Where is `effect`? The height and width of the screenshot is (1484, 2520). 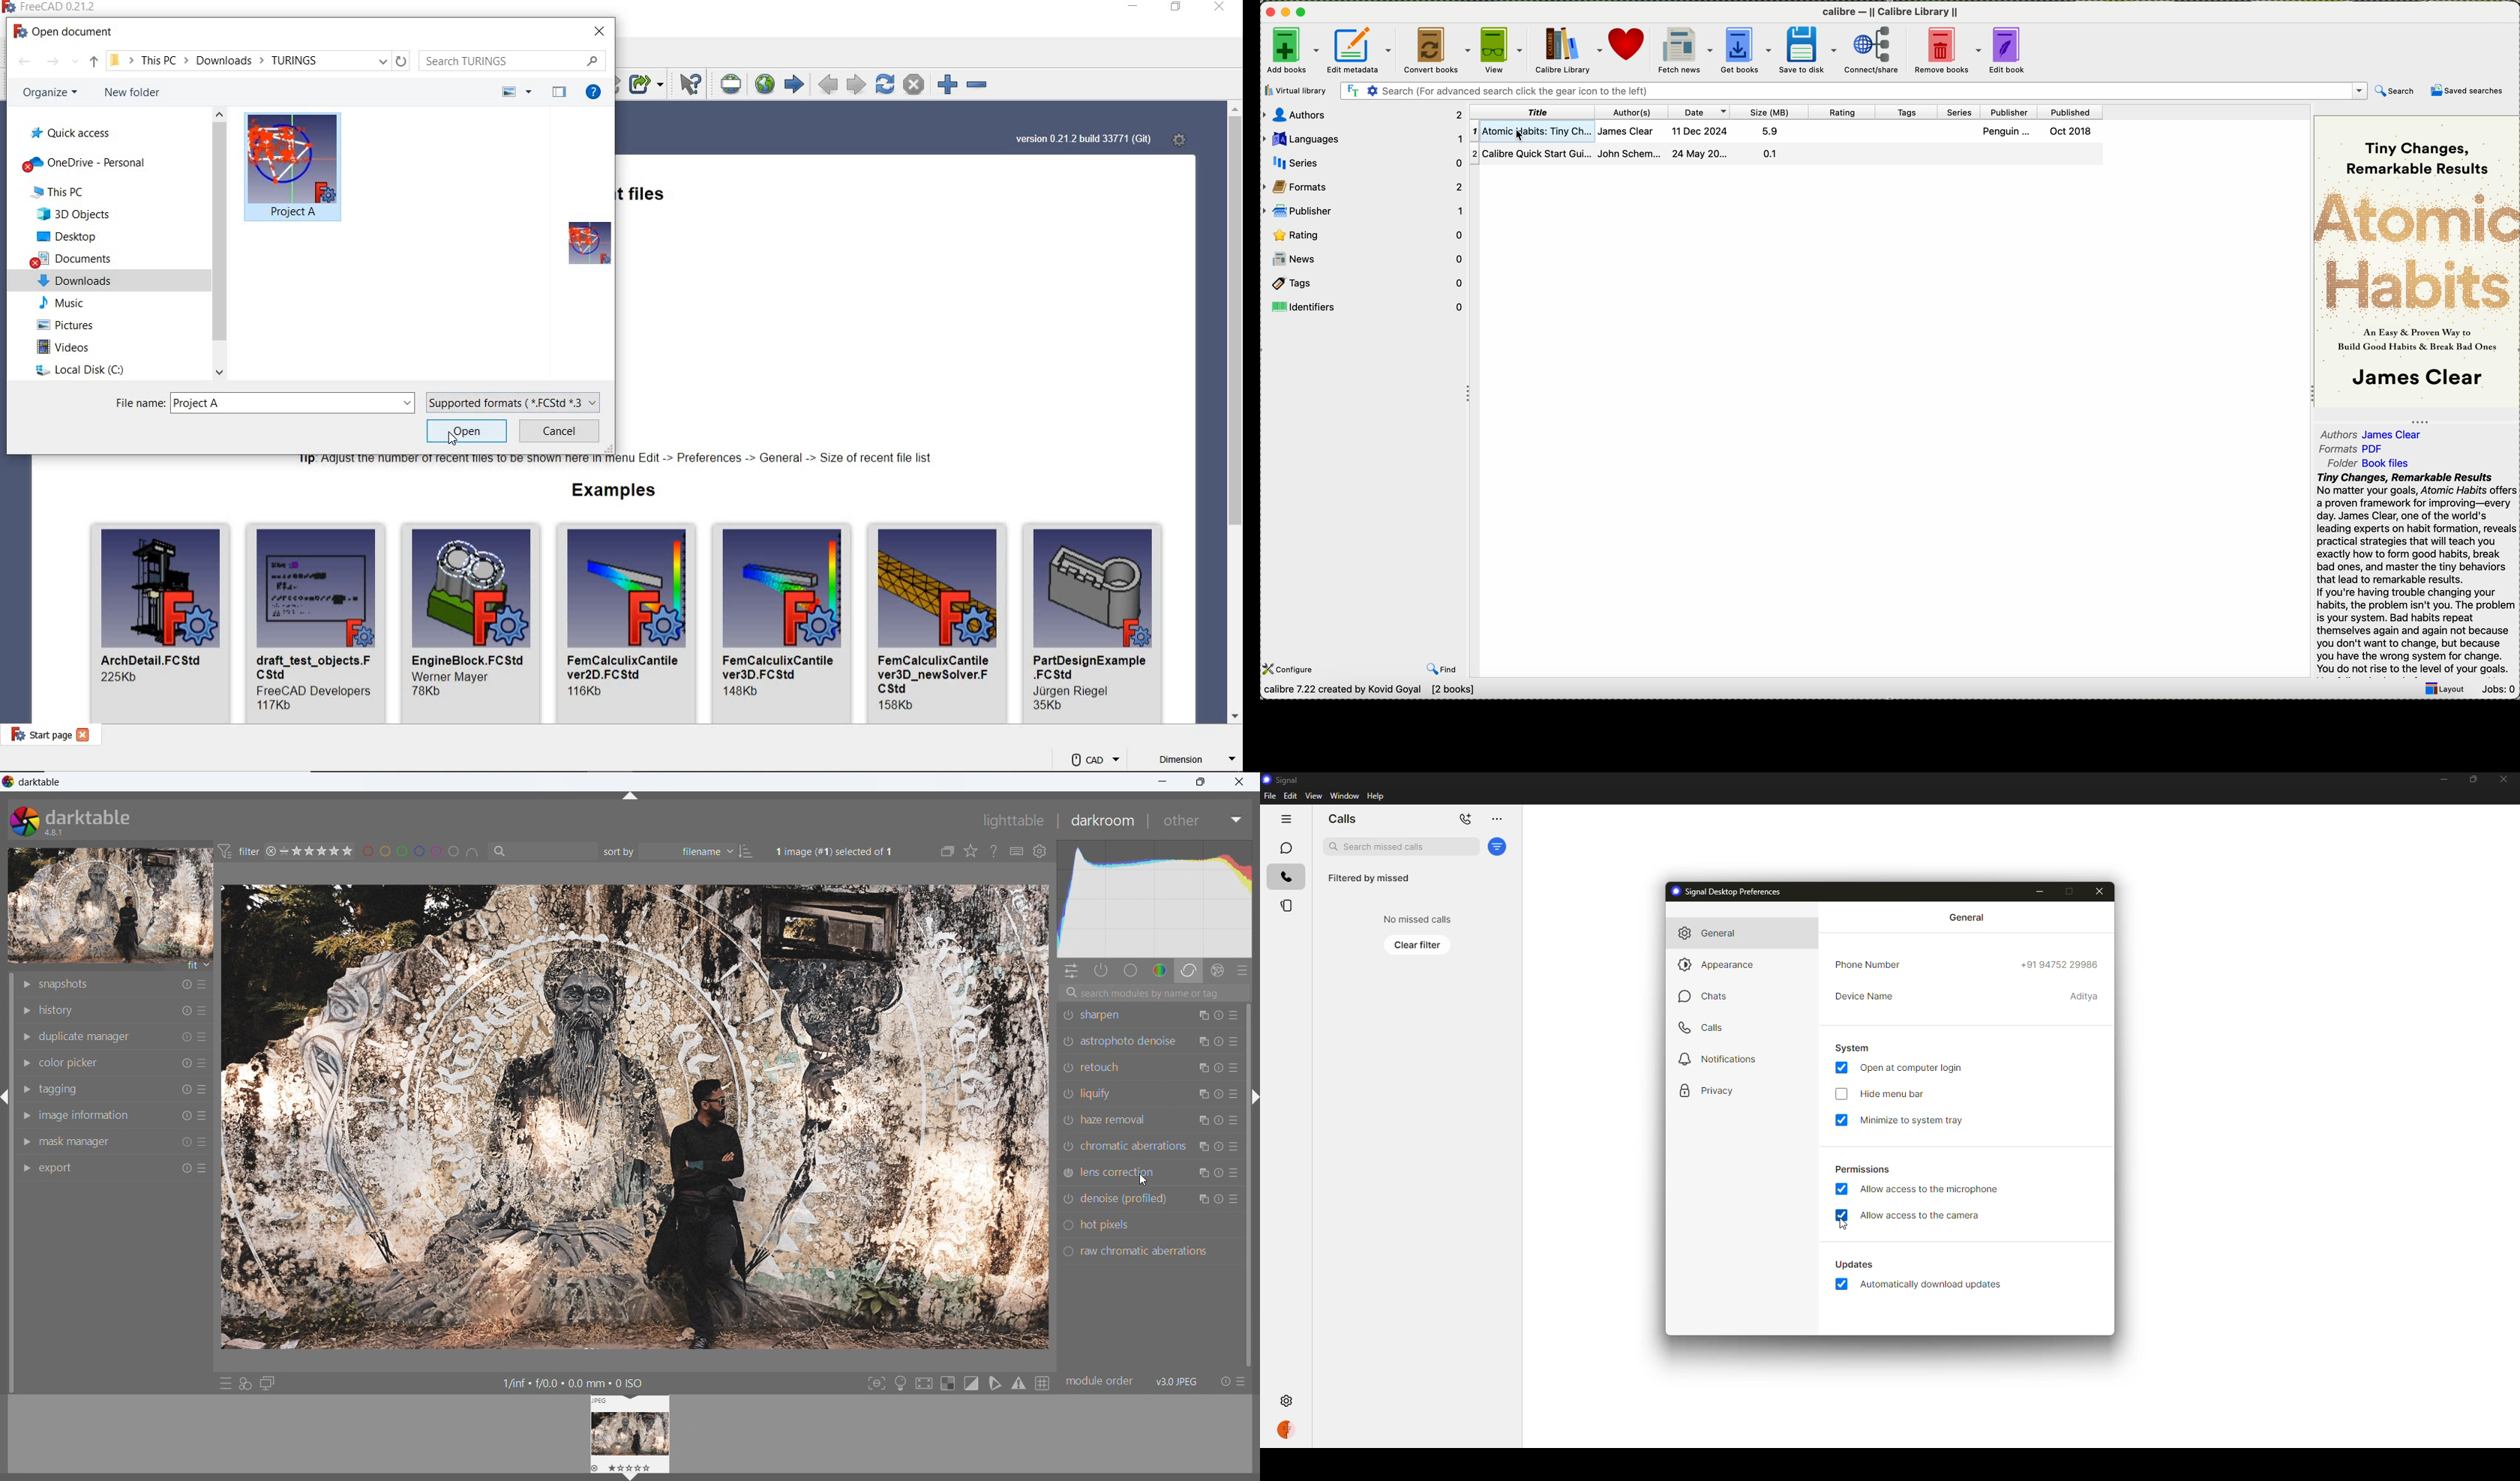
effect is located at coordinates (1218, 971).